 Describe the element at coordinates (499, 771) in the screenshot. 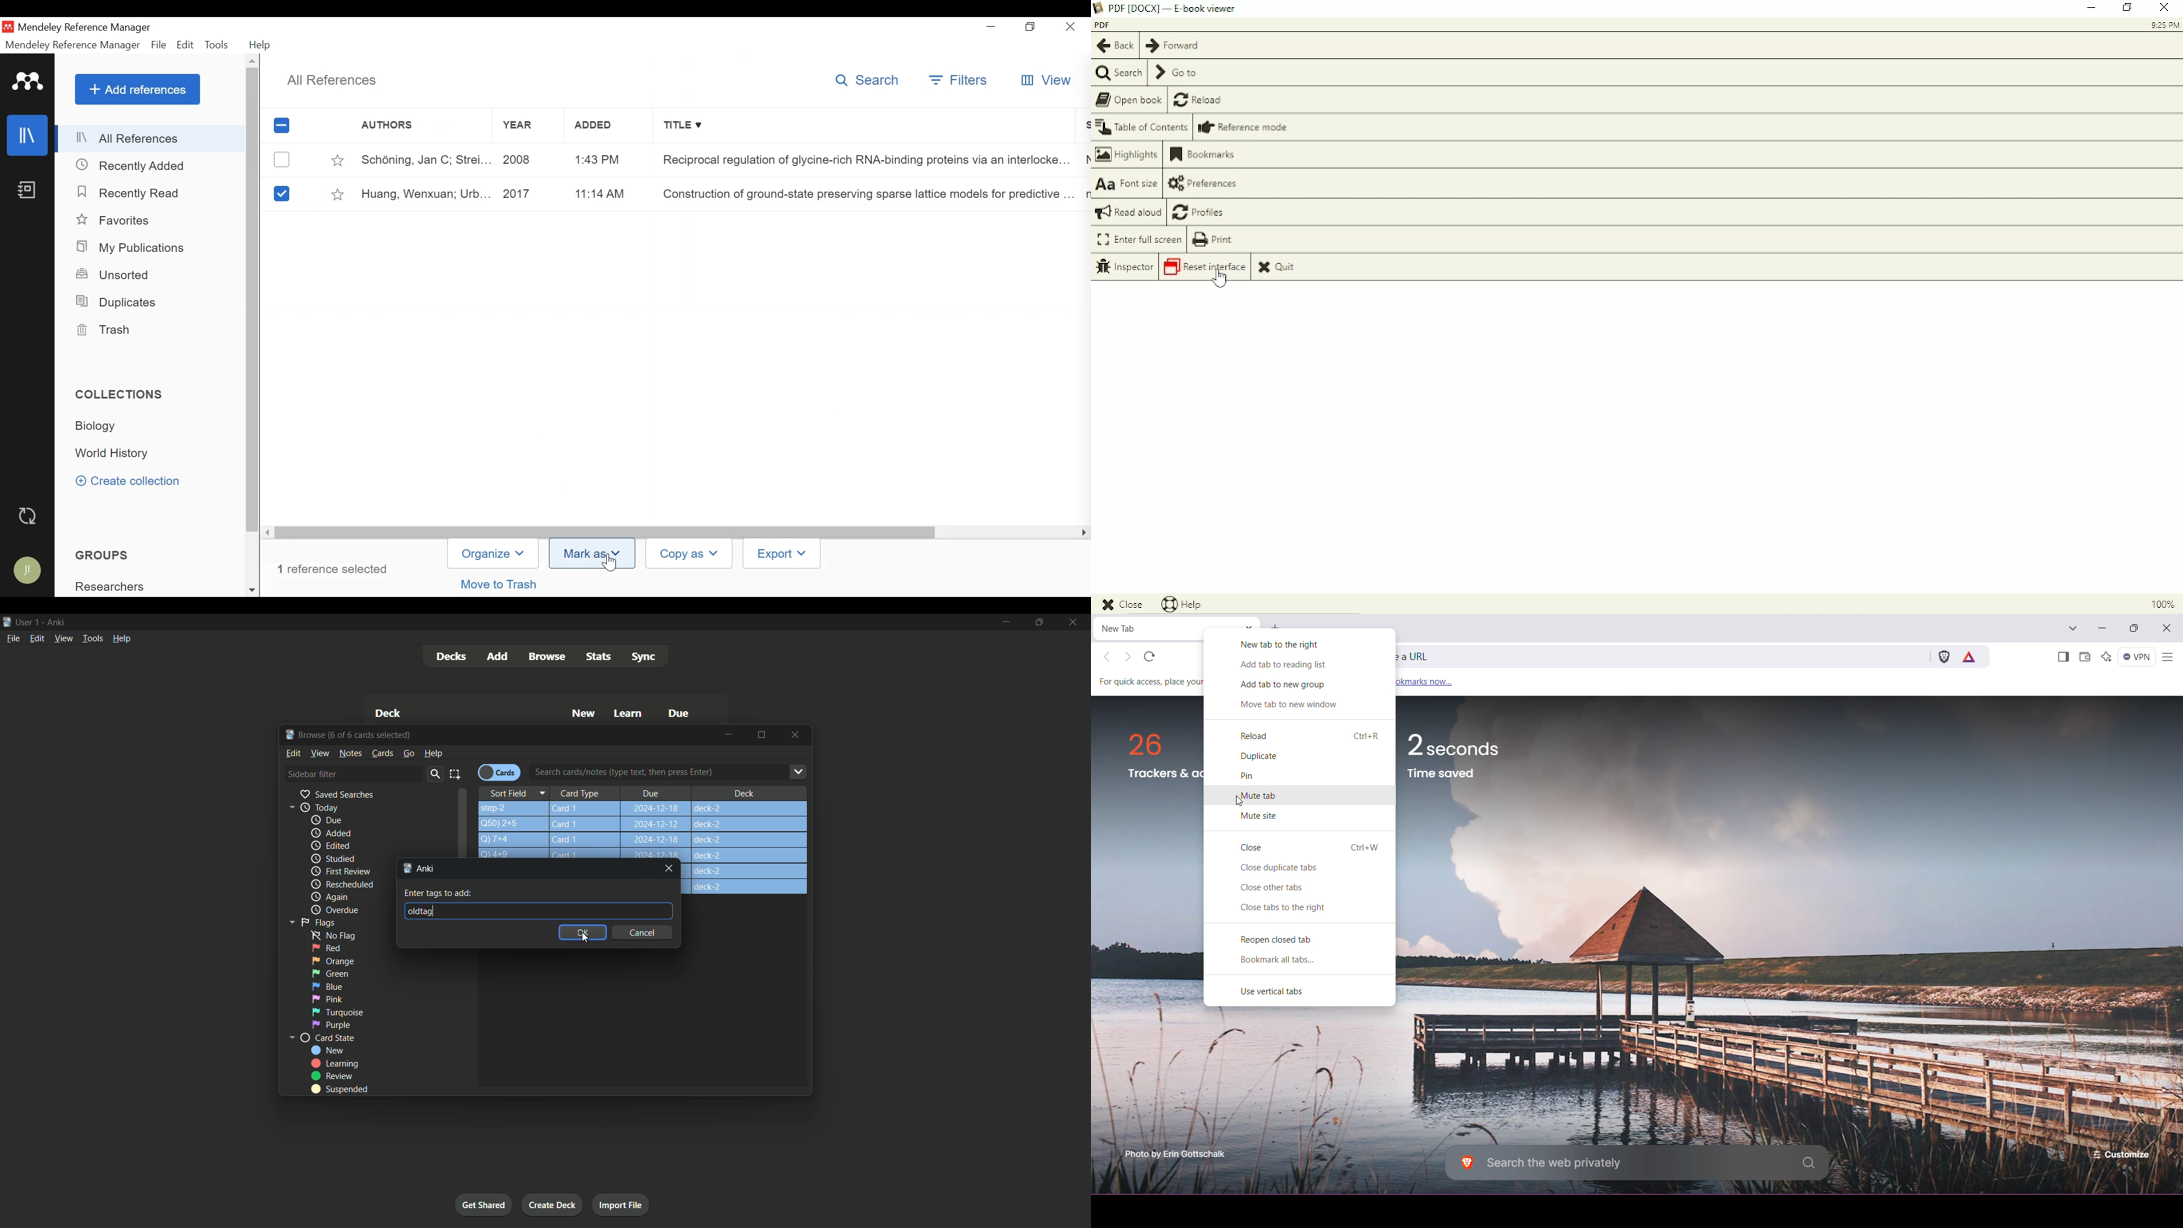

I see `Cards` at that location.